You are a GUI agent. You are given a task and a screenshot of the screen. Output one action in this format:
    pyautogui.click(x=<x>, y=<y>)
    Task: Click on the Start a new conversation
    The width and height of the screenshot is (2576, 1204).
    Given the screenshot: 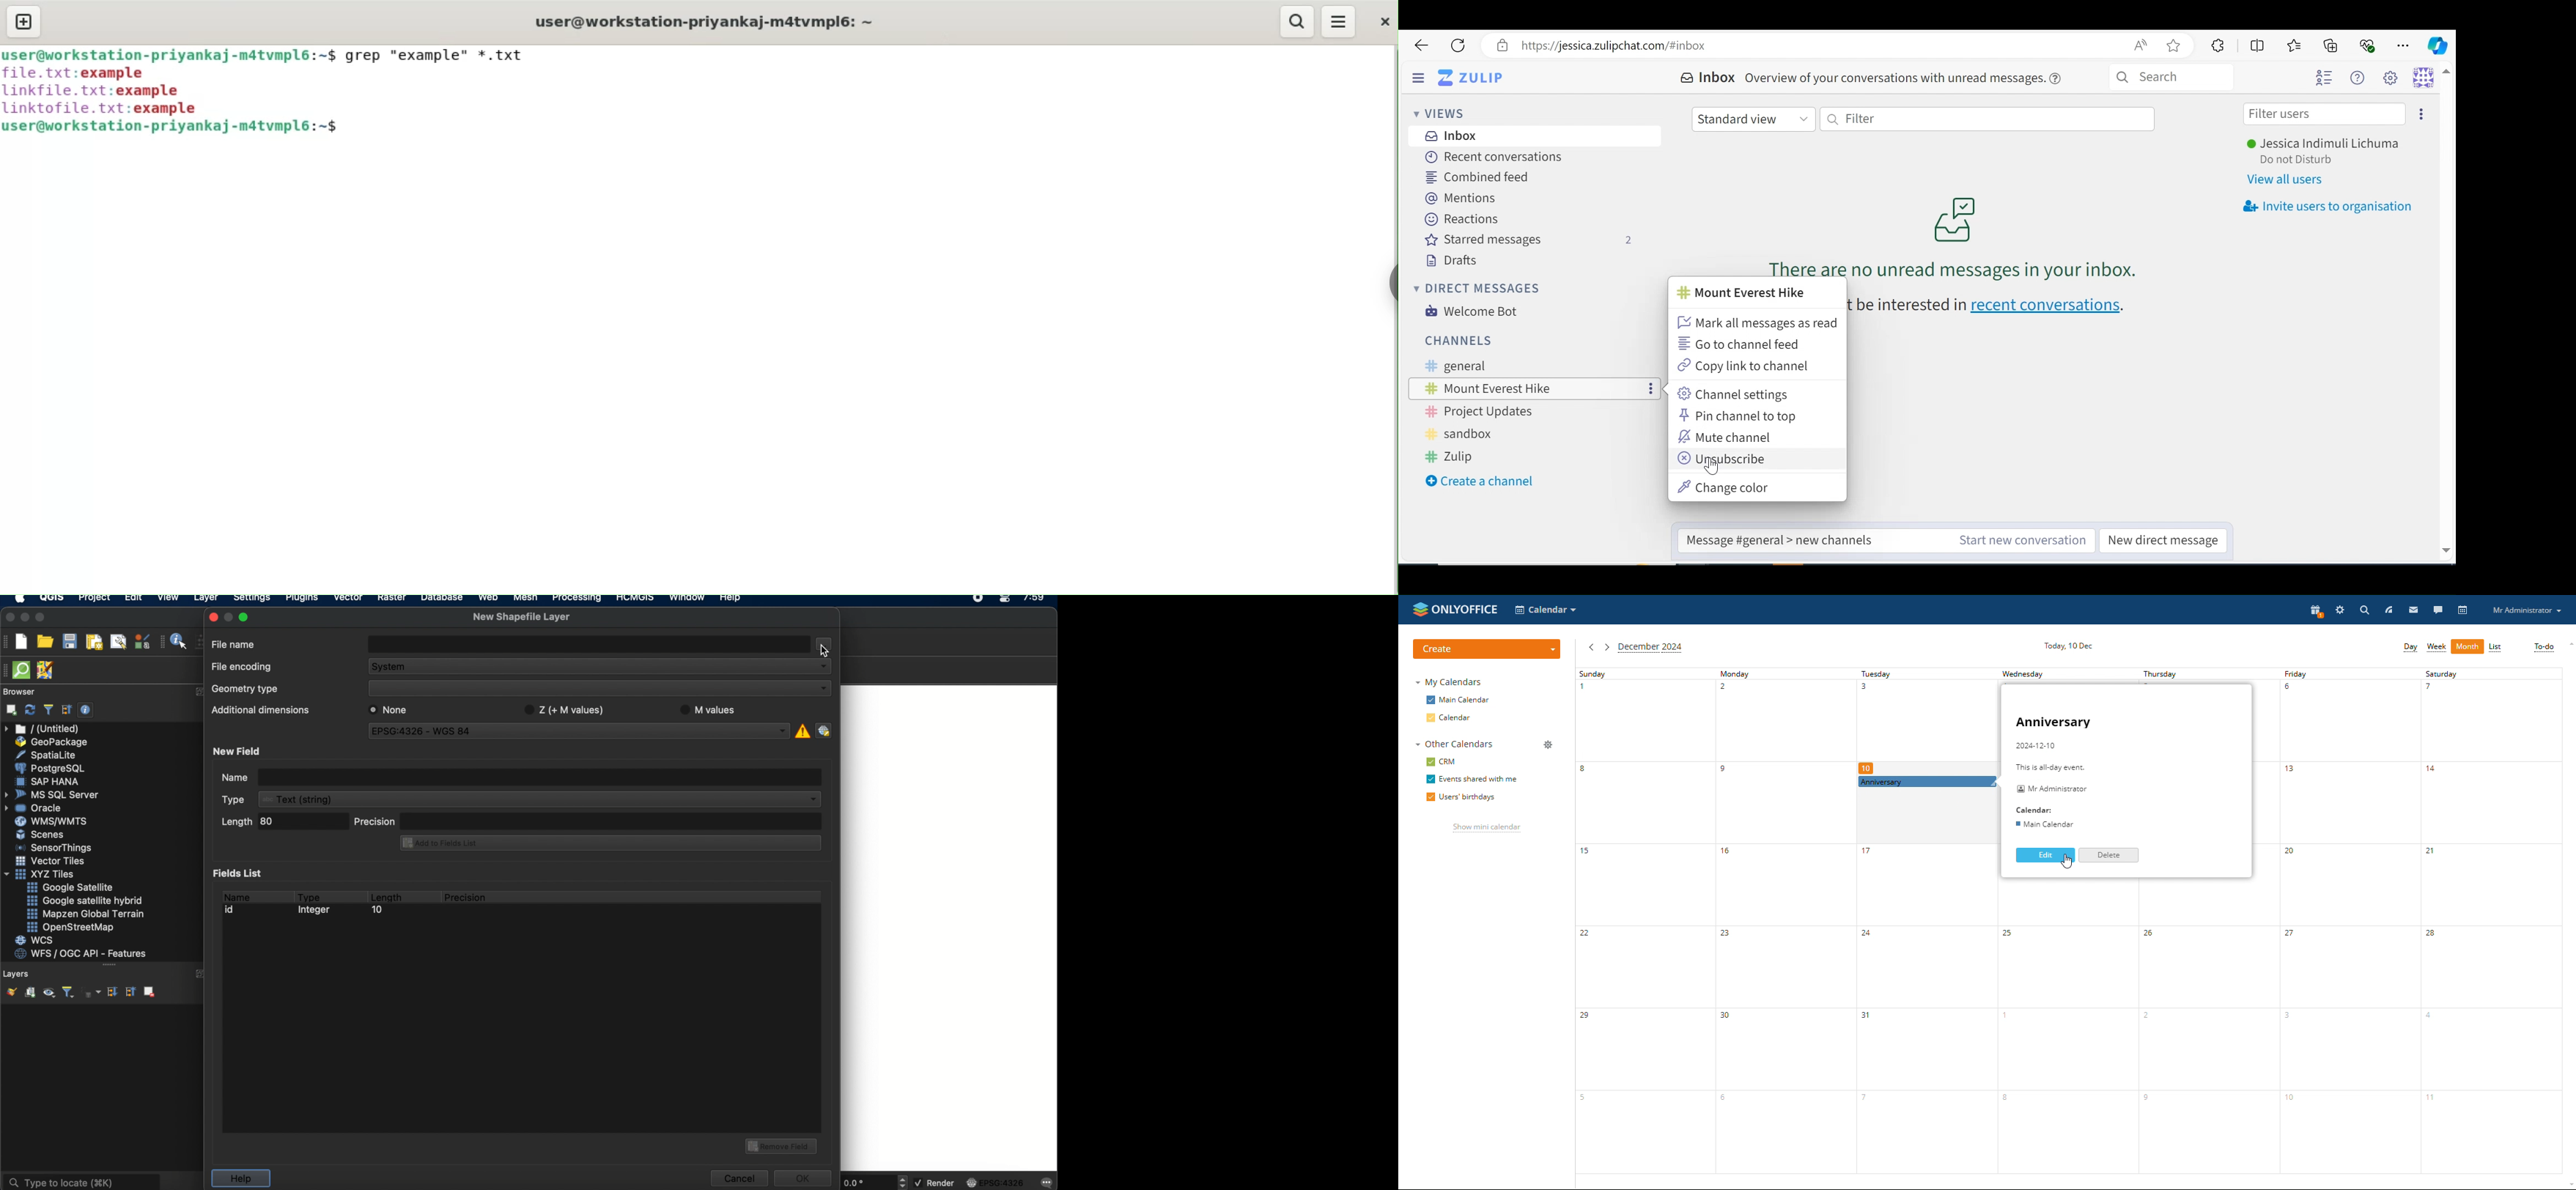 What is the action you would take?
    pyautogui.click(x=2019, y=540)
    